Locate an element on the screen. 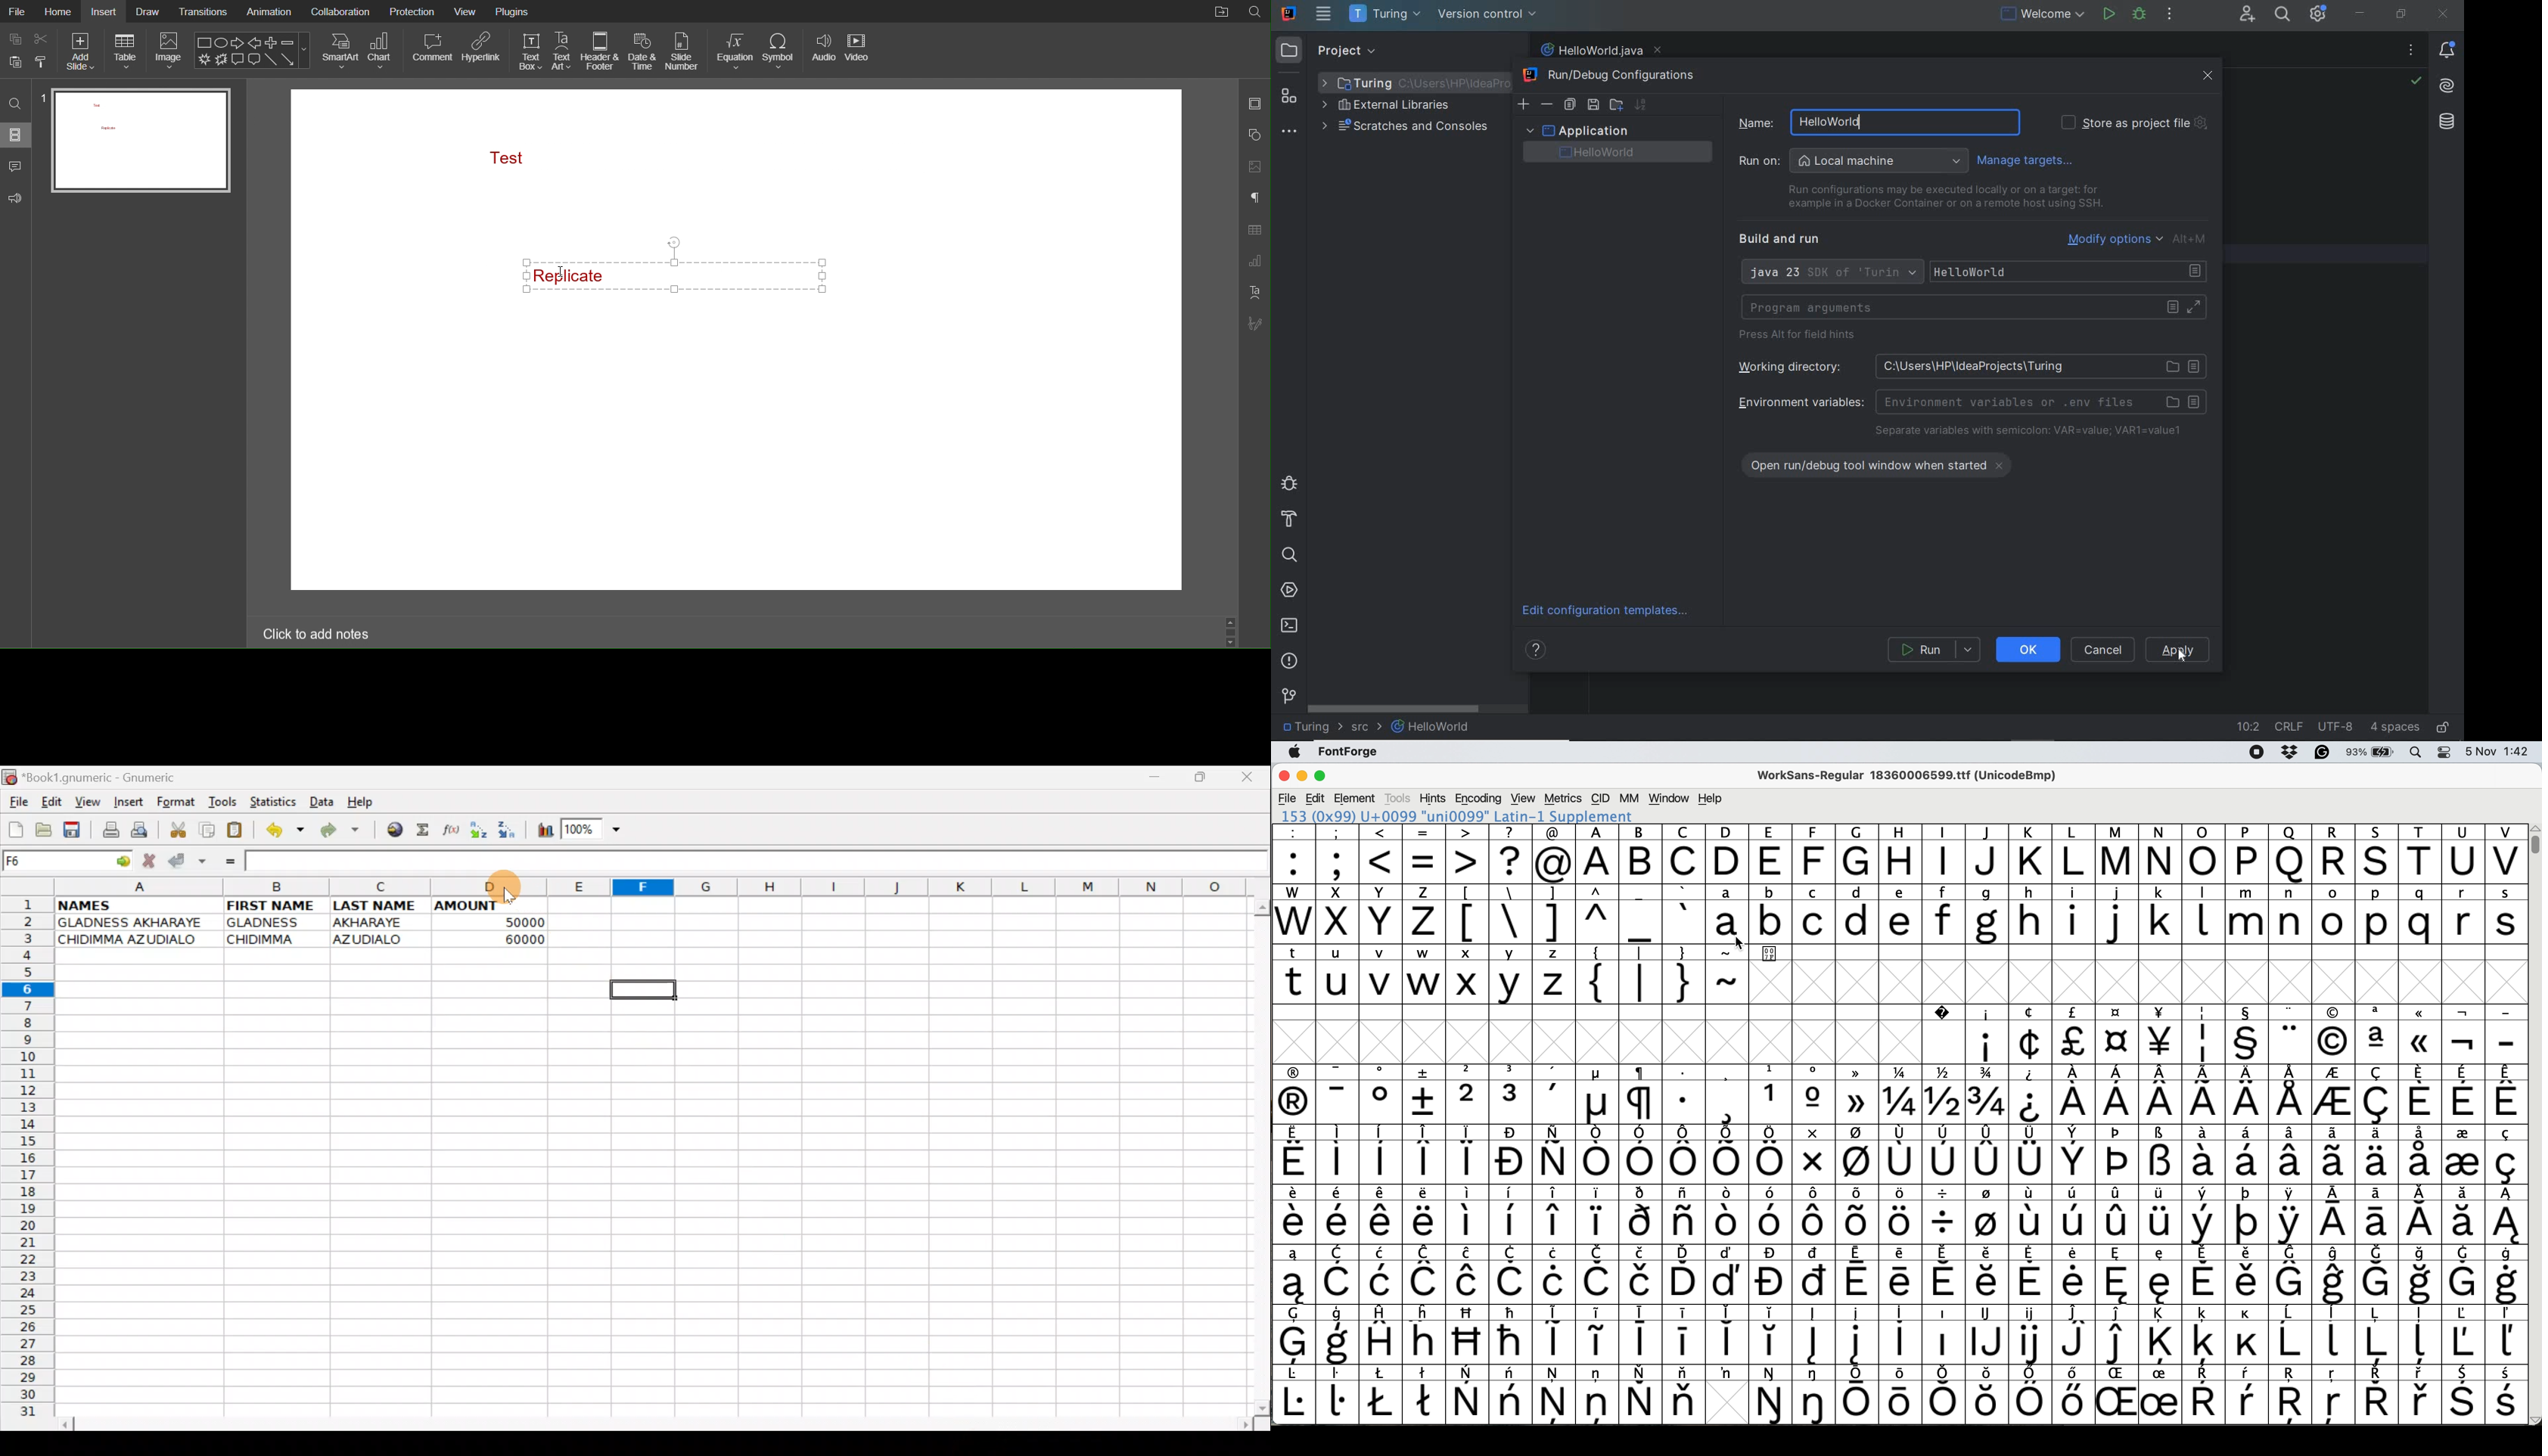 The width and height of the screenshot is (2548, 1456). Header & Footer is located at coordinates (601, 52).